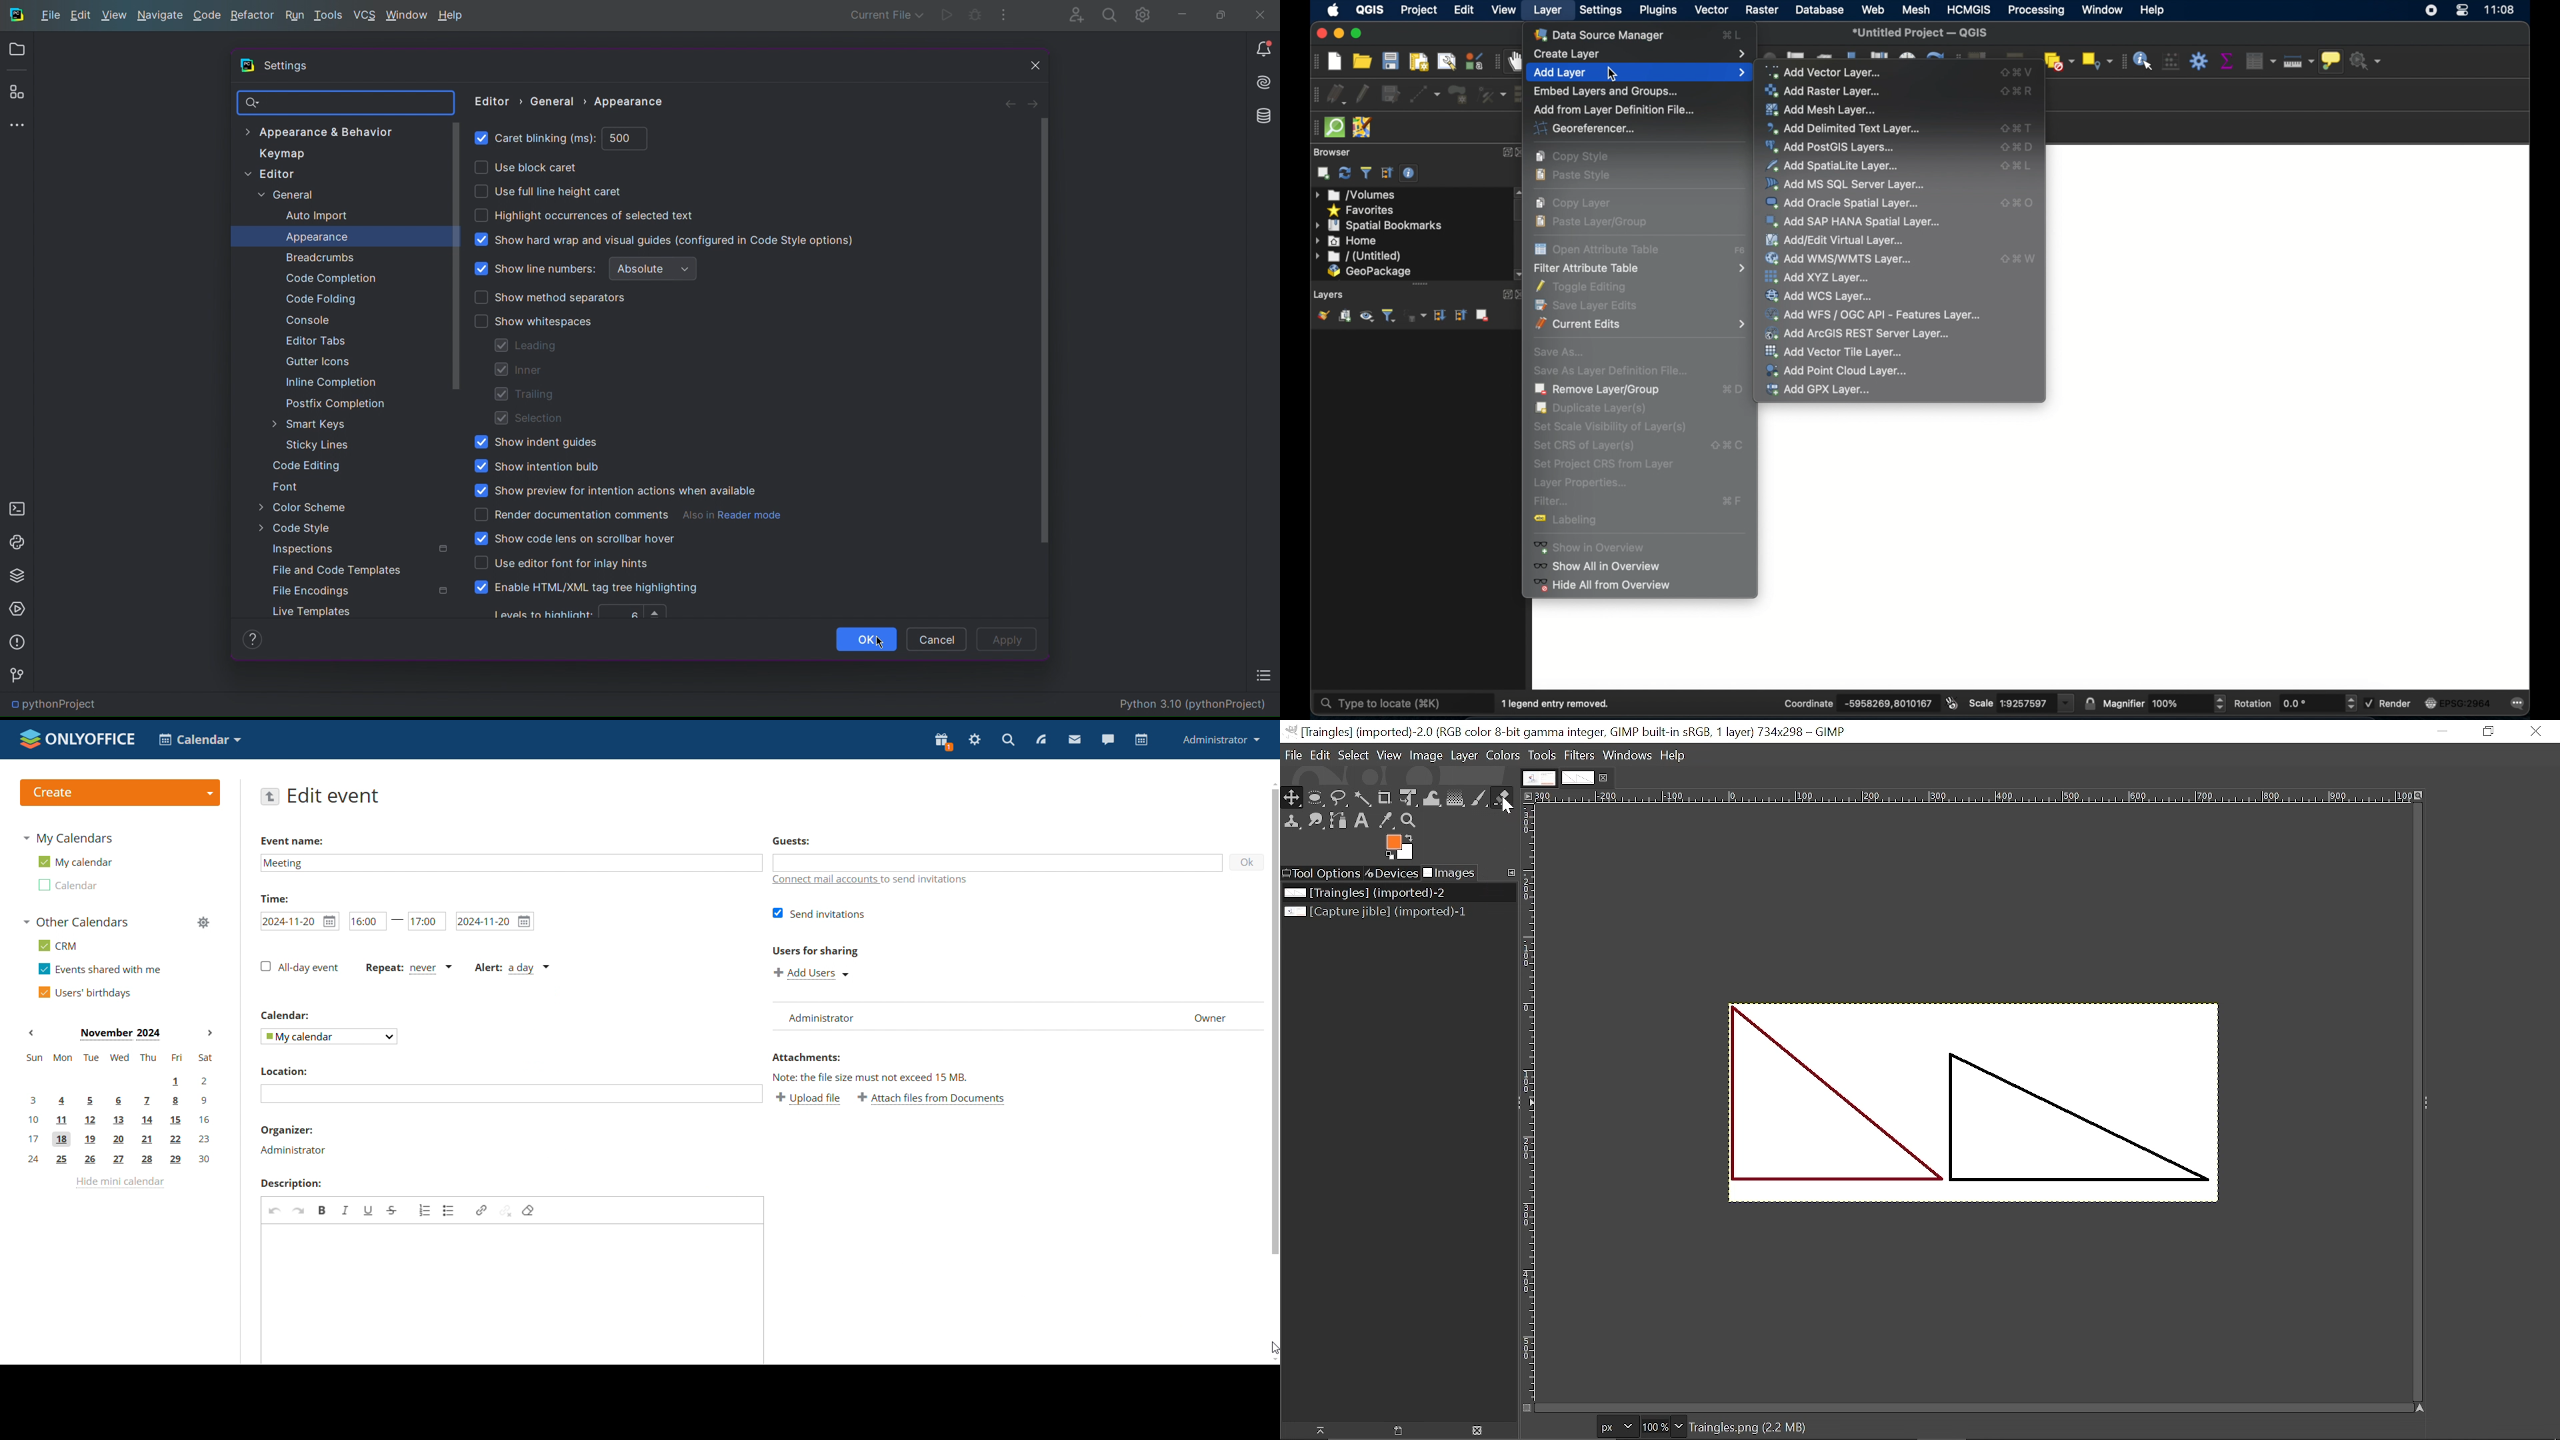 The image size is (2576, 1456). I want to click on , so click(2169, 703).